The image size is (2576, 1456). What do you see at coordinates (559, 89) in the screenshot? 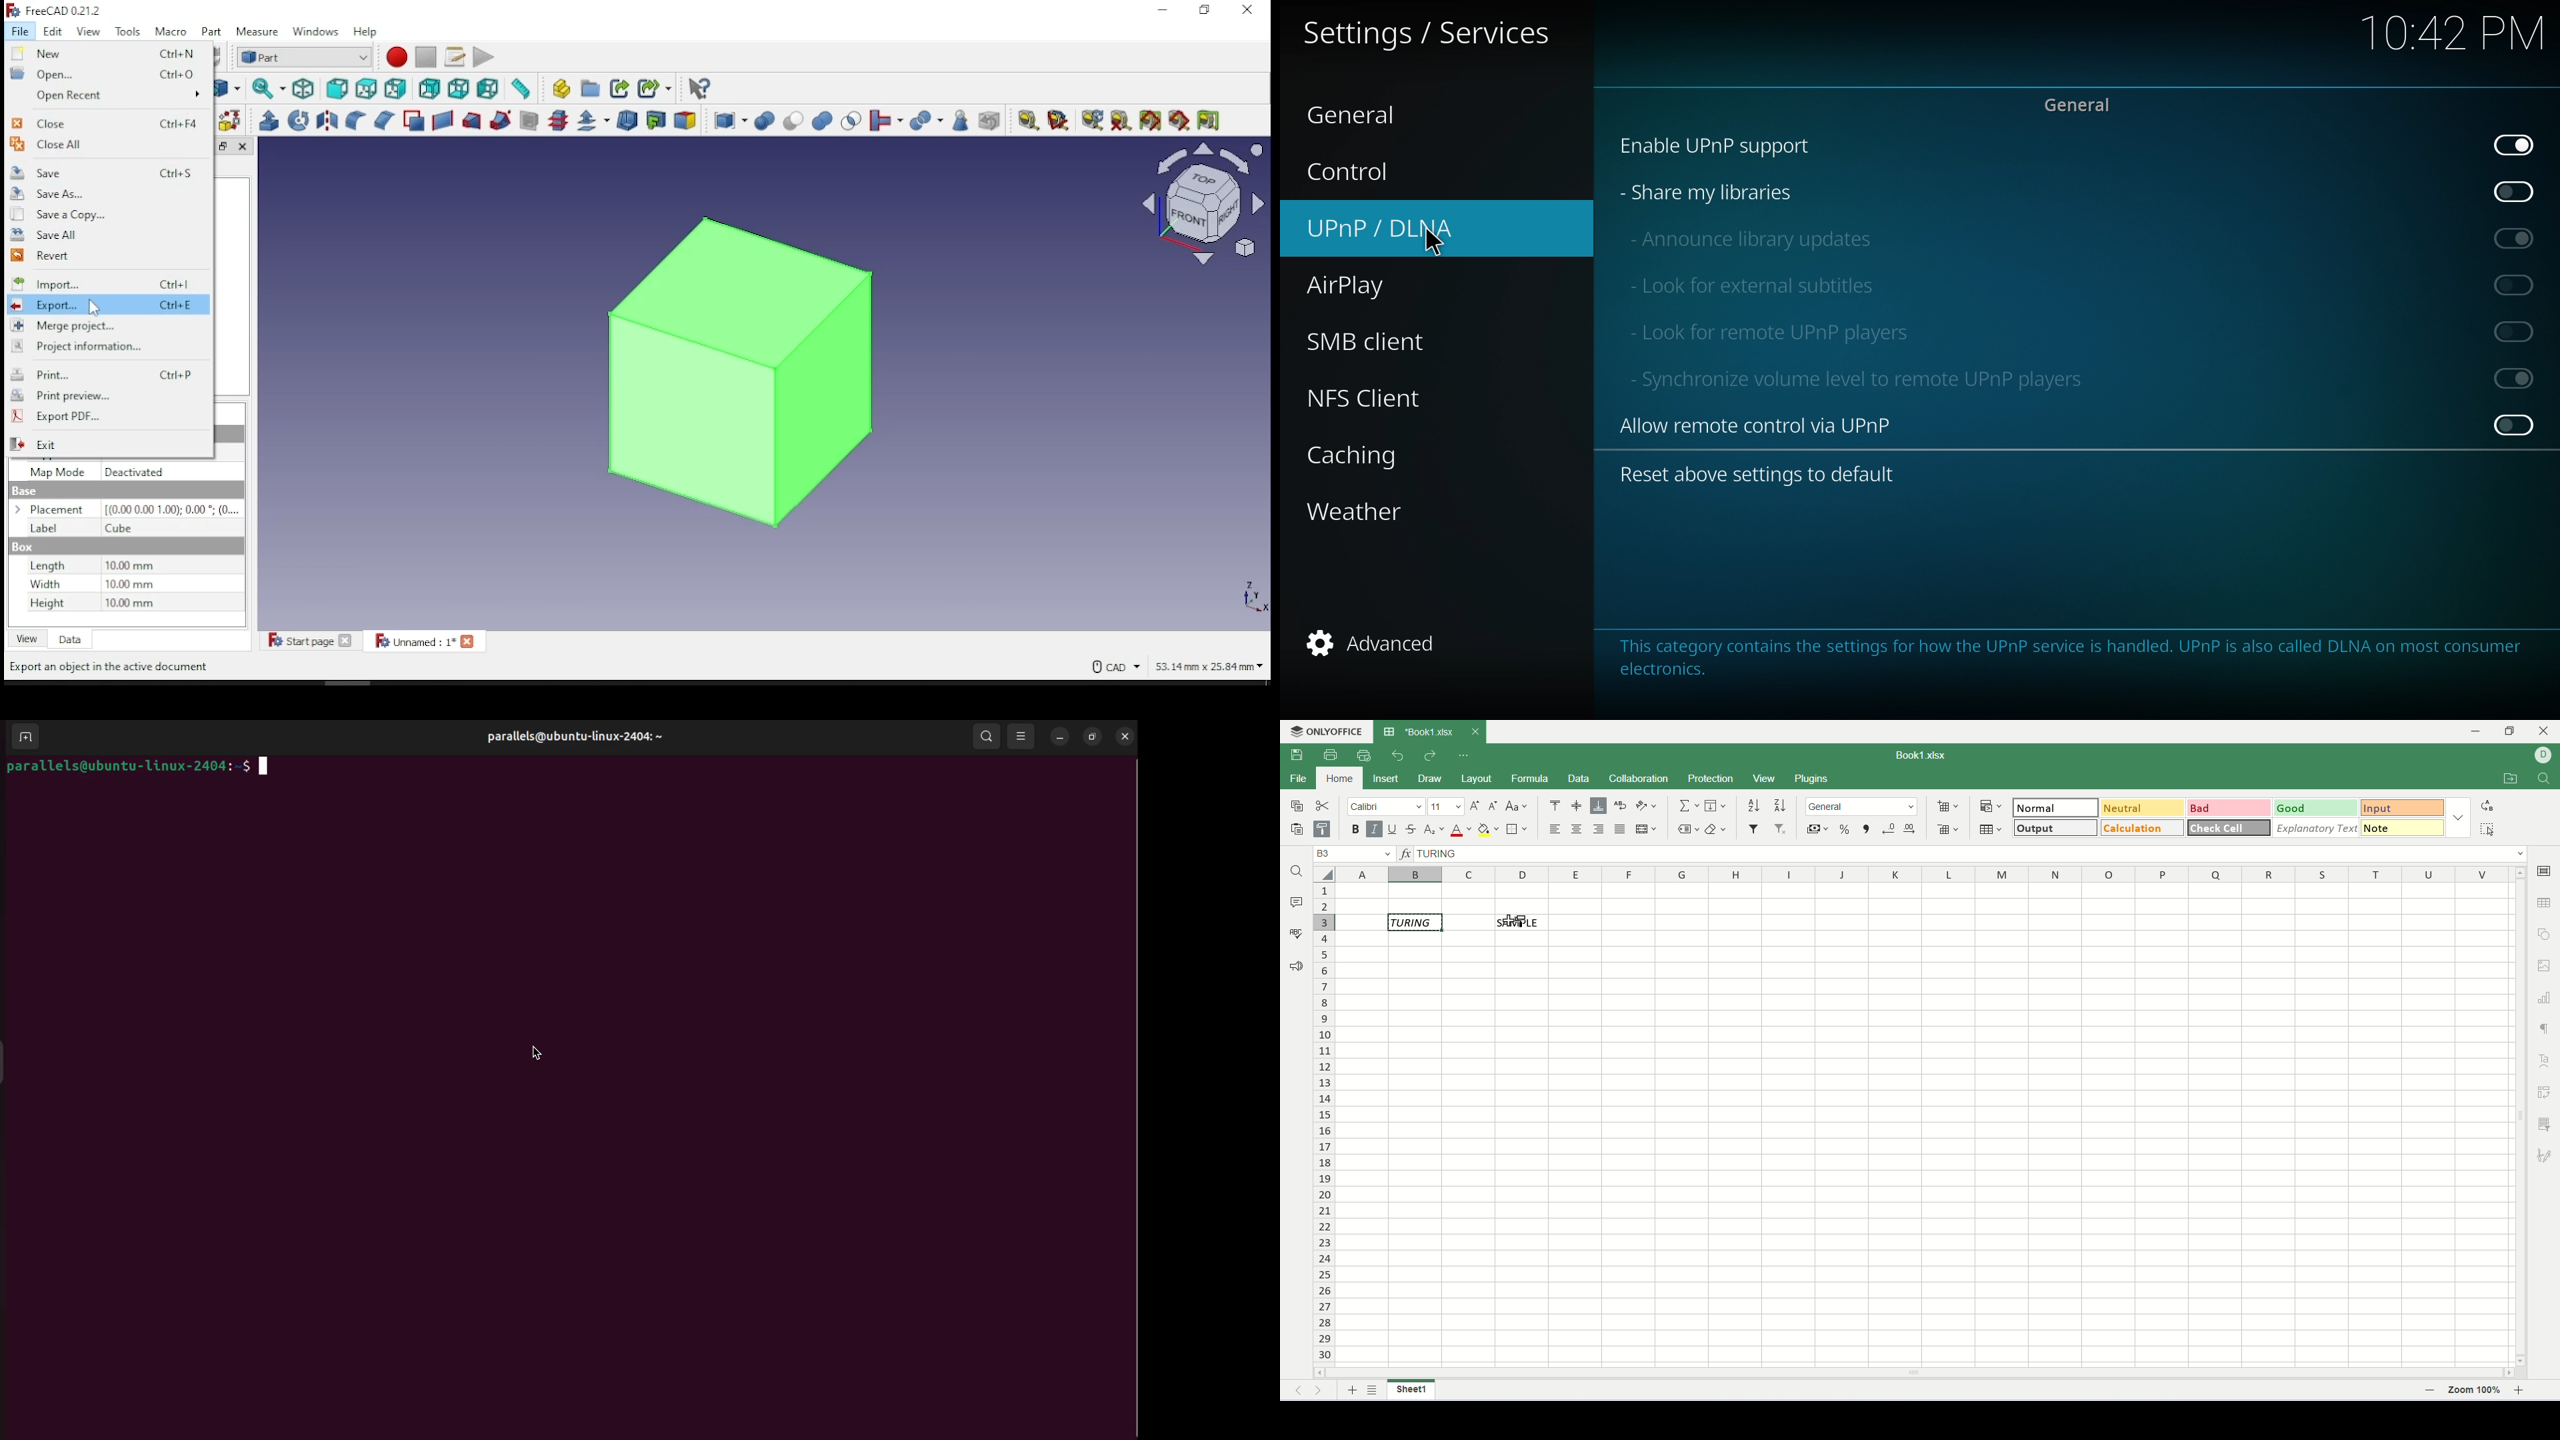
I see `create part` at bounding box center [559, 89].